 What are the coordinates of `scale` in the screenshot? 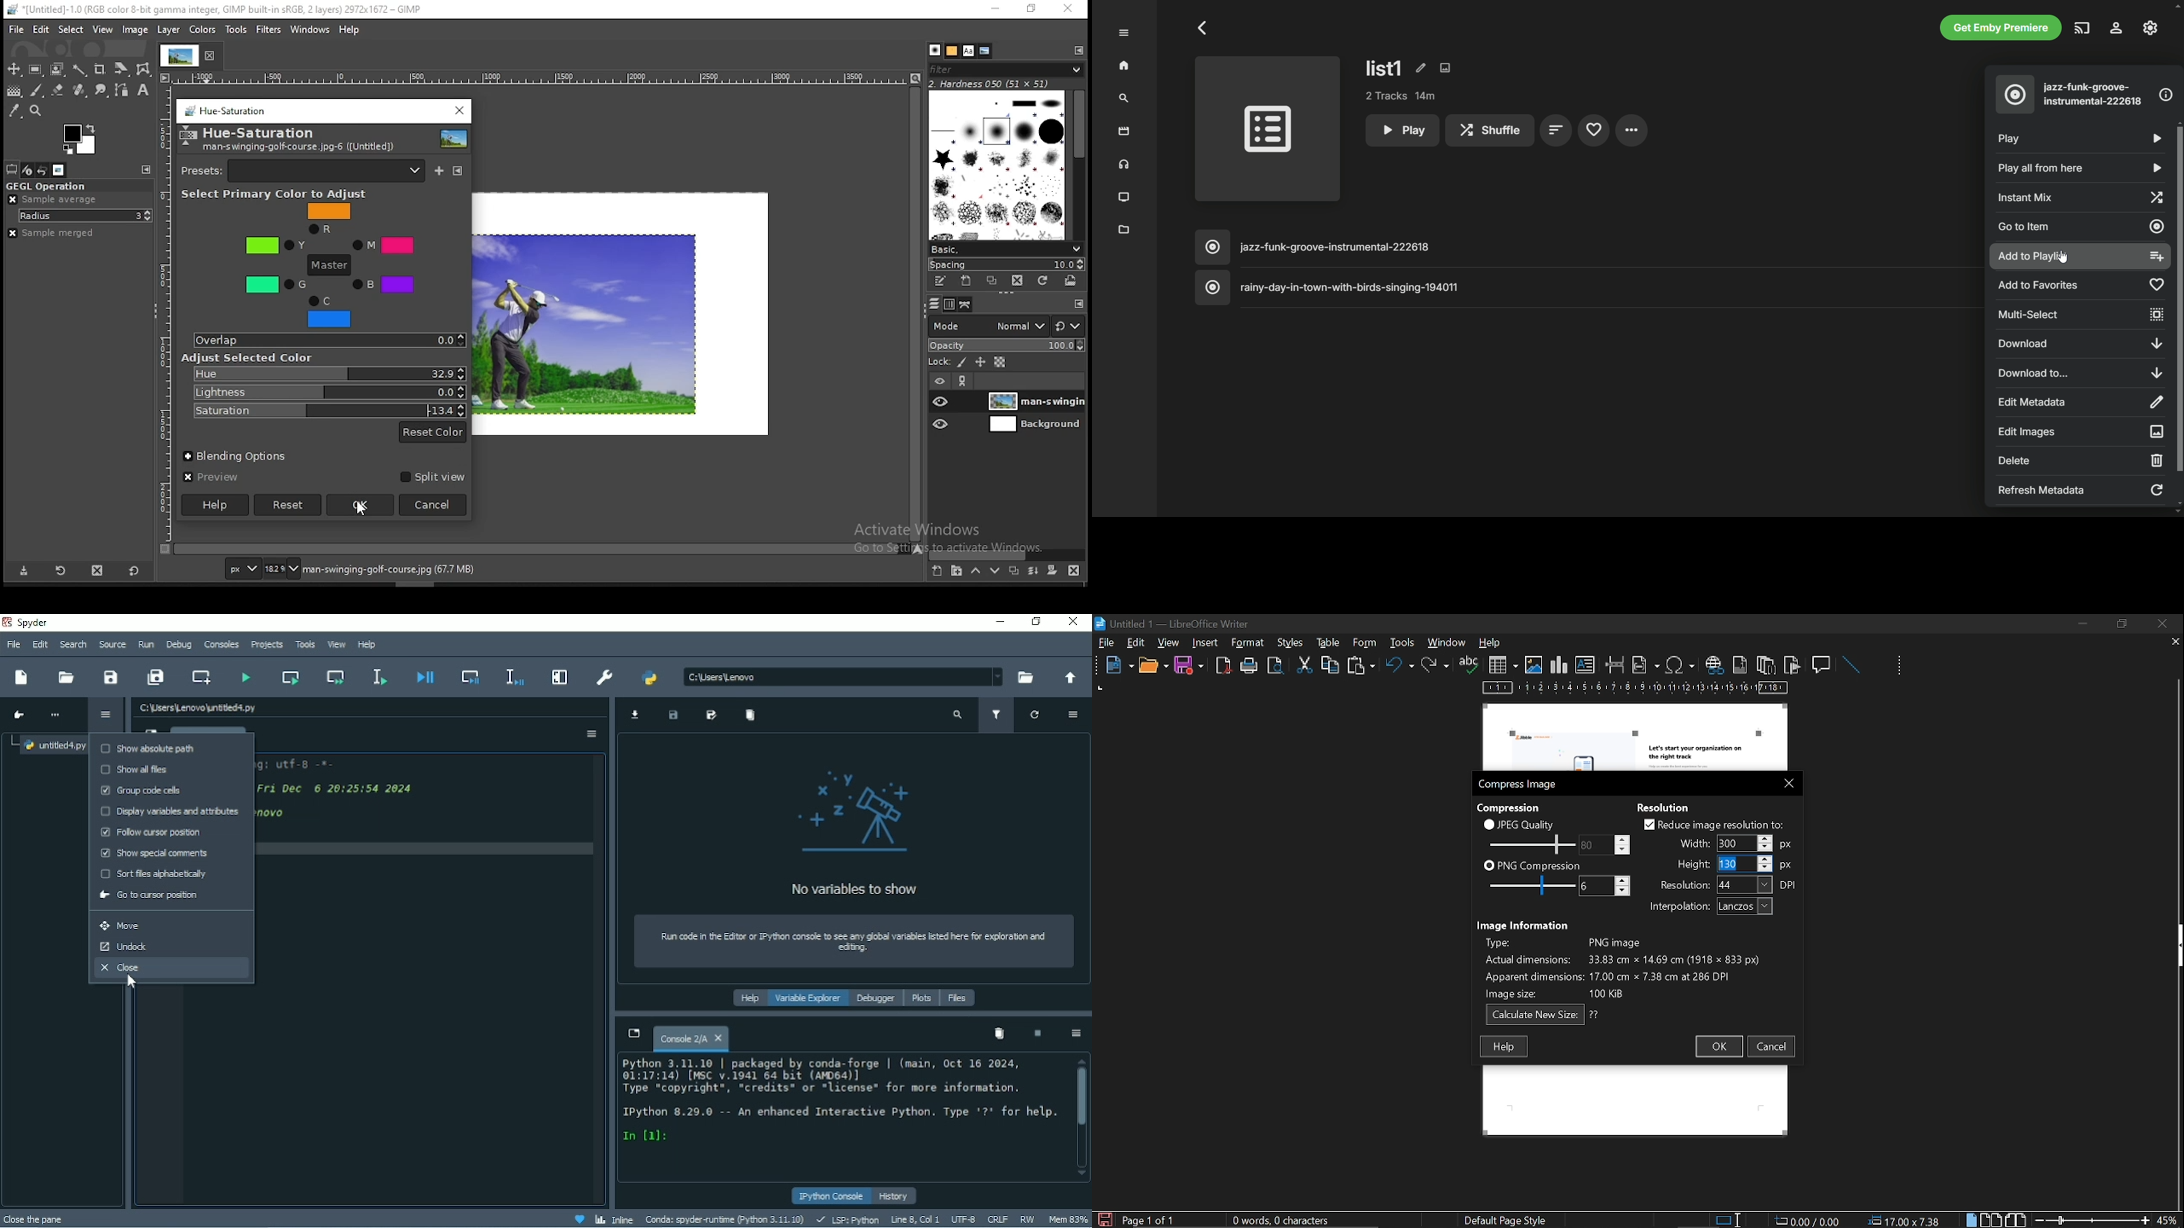 It's located at (1636, 689).